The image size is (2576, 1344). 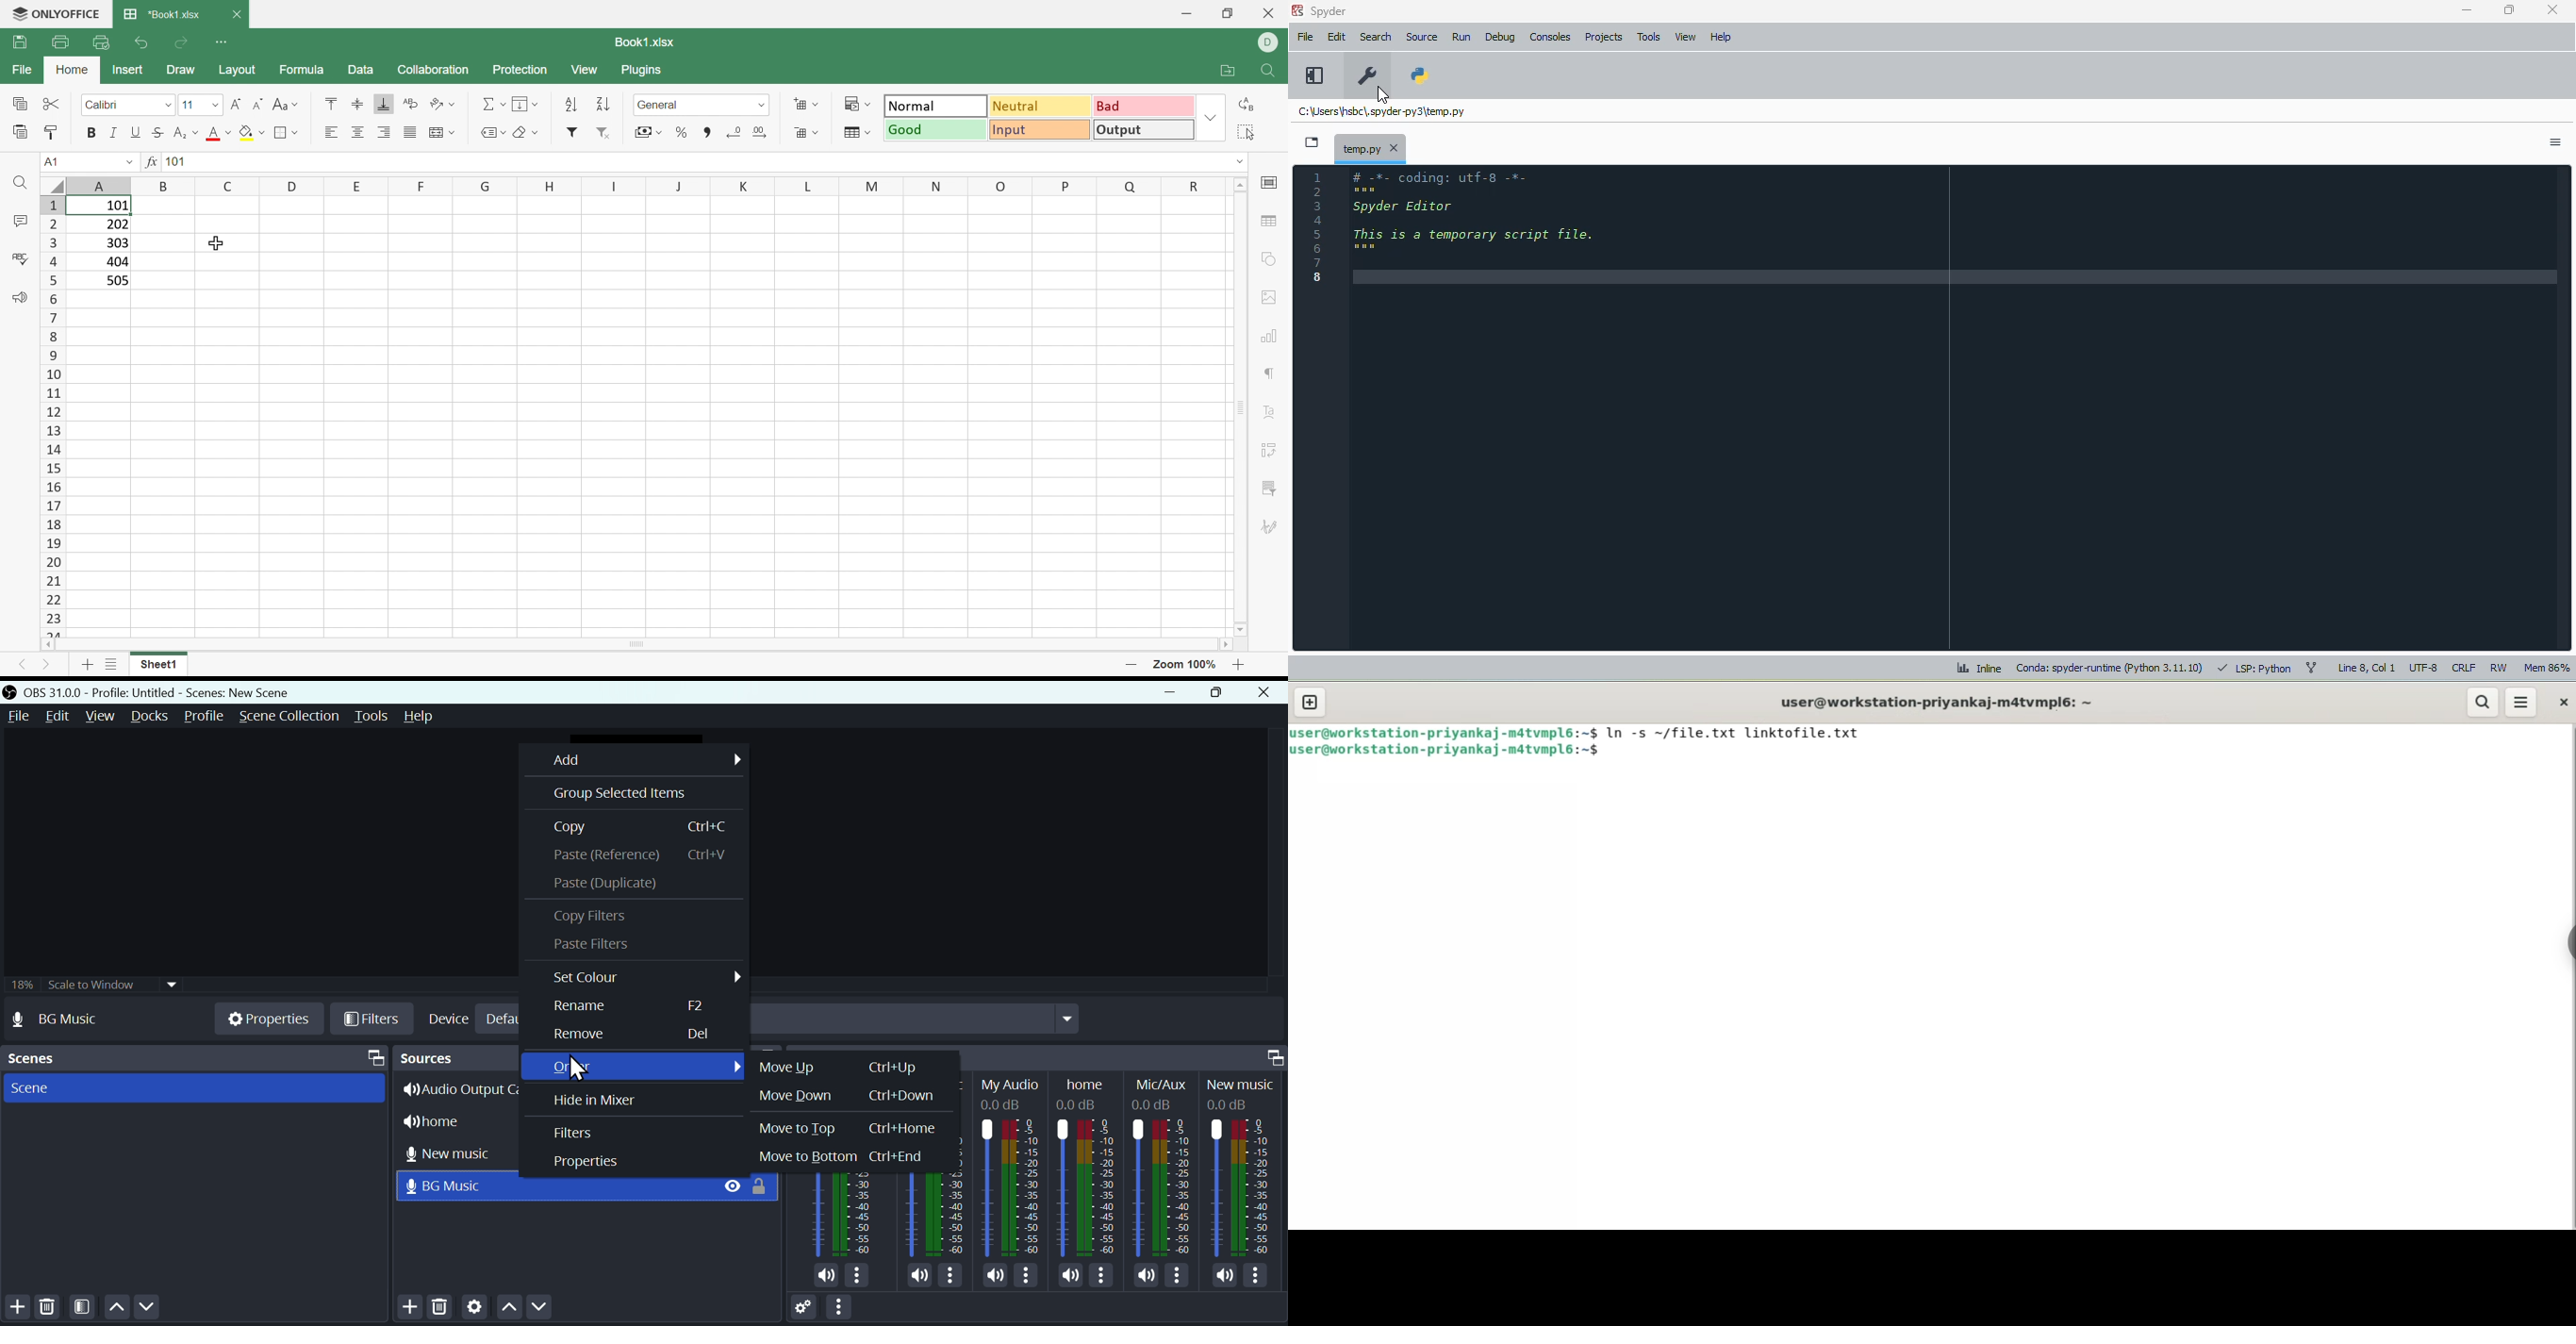 What do you see at coordinates (53, 104) in the screenshot?
I see `Cut` at bounding box center [53, 104].